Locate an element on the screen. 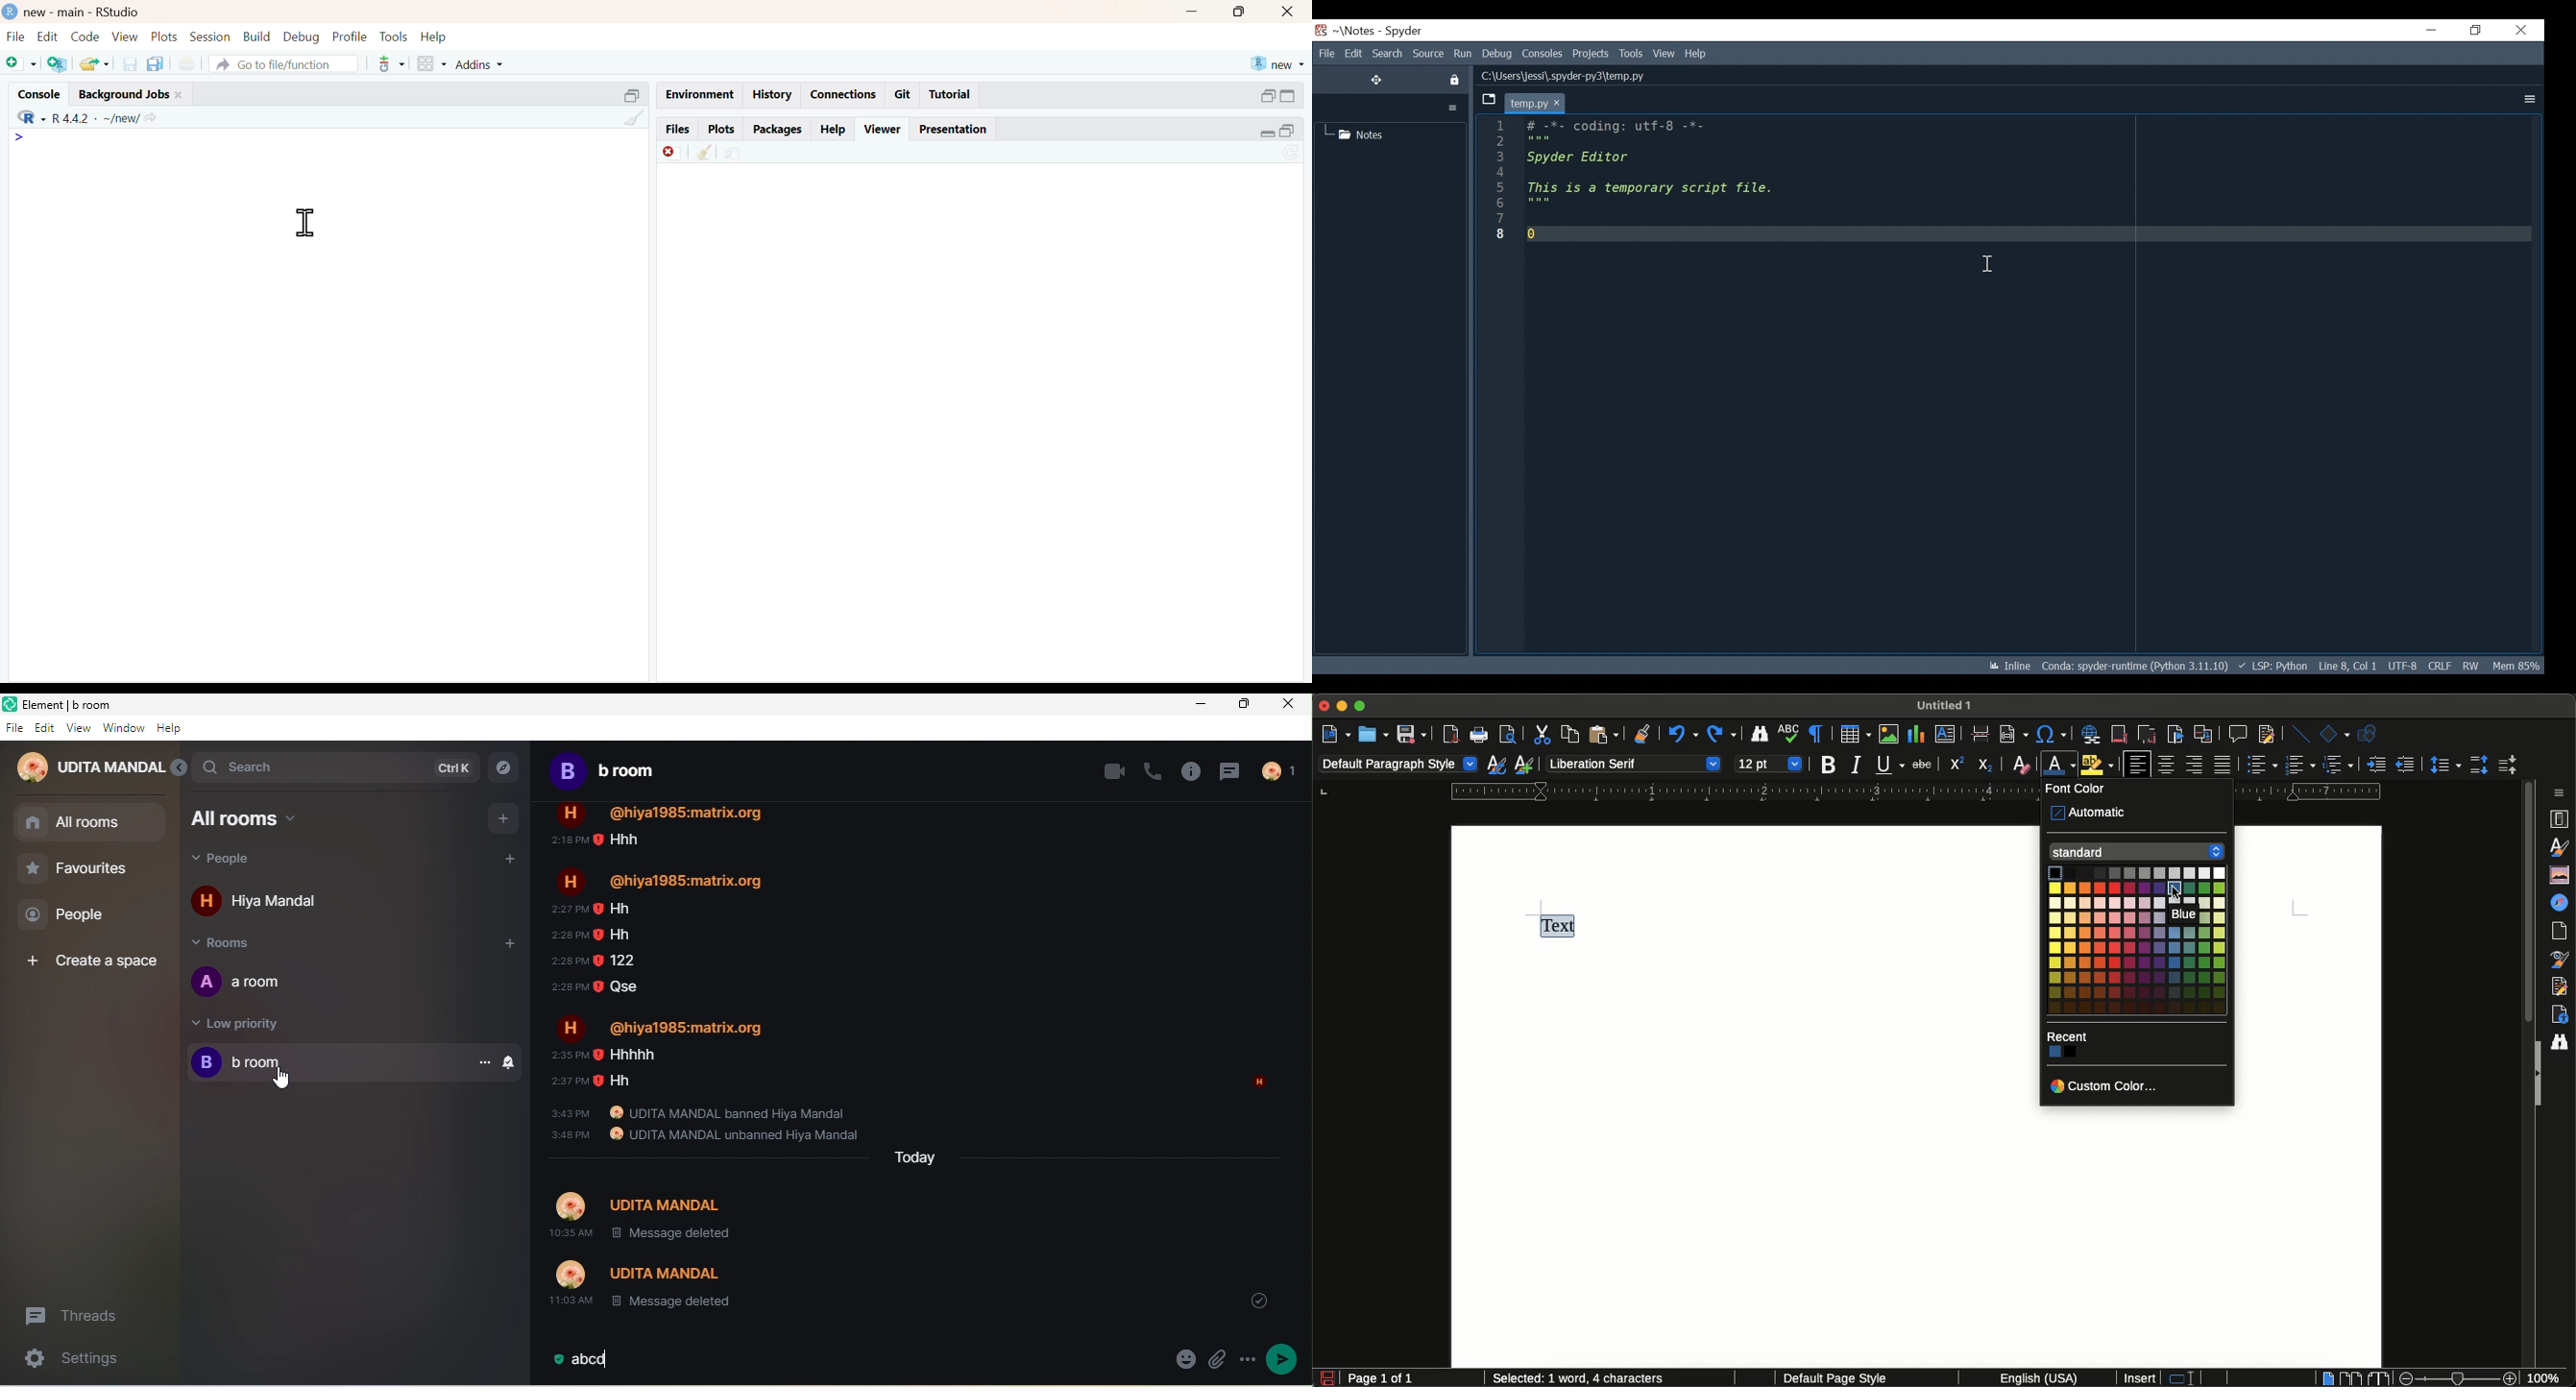 This screenshot has height=1400, width=2576. cursor is located at coordinates (307, 223).